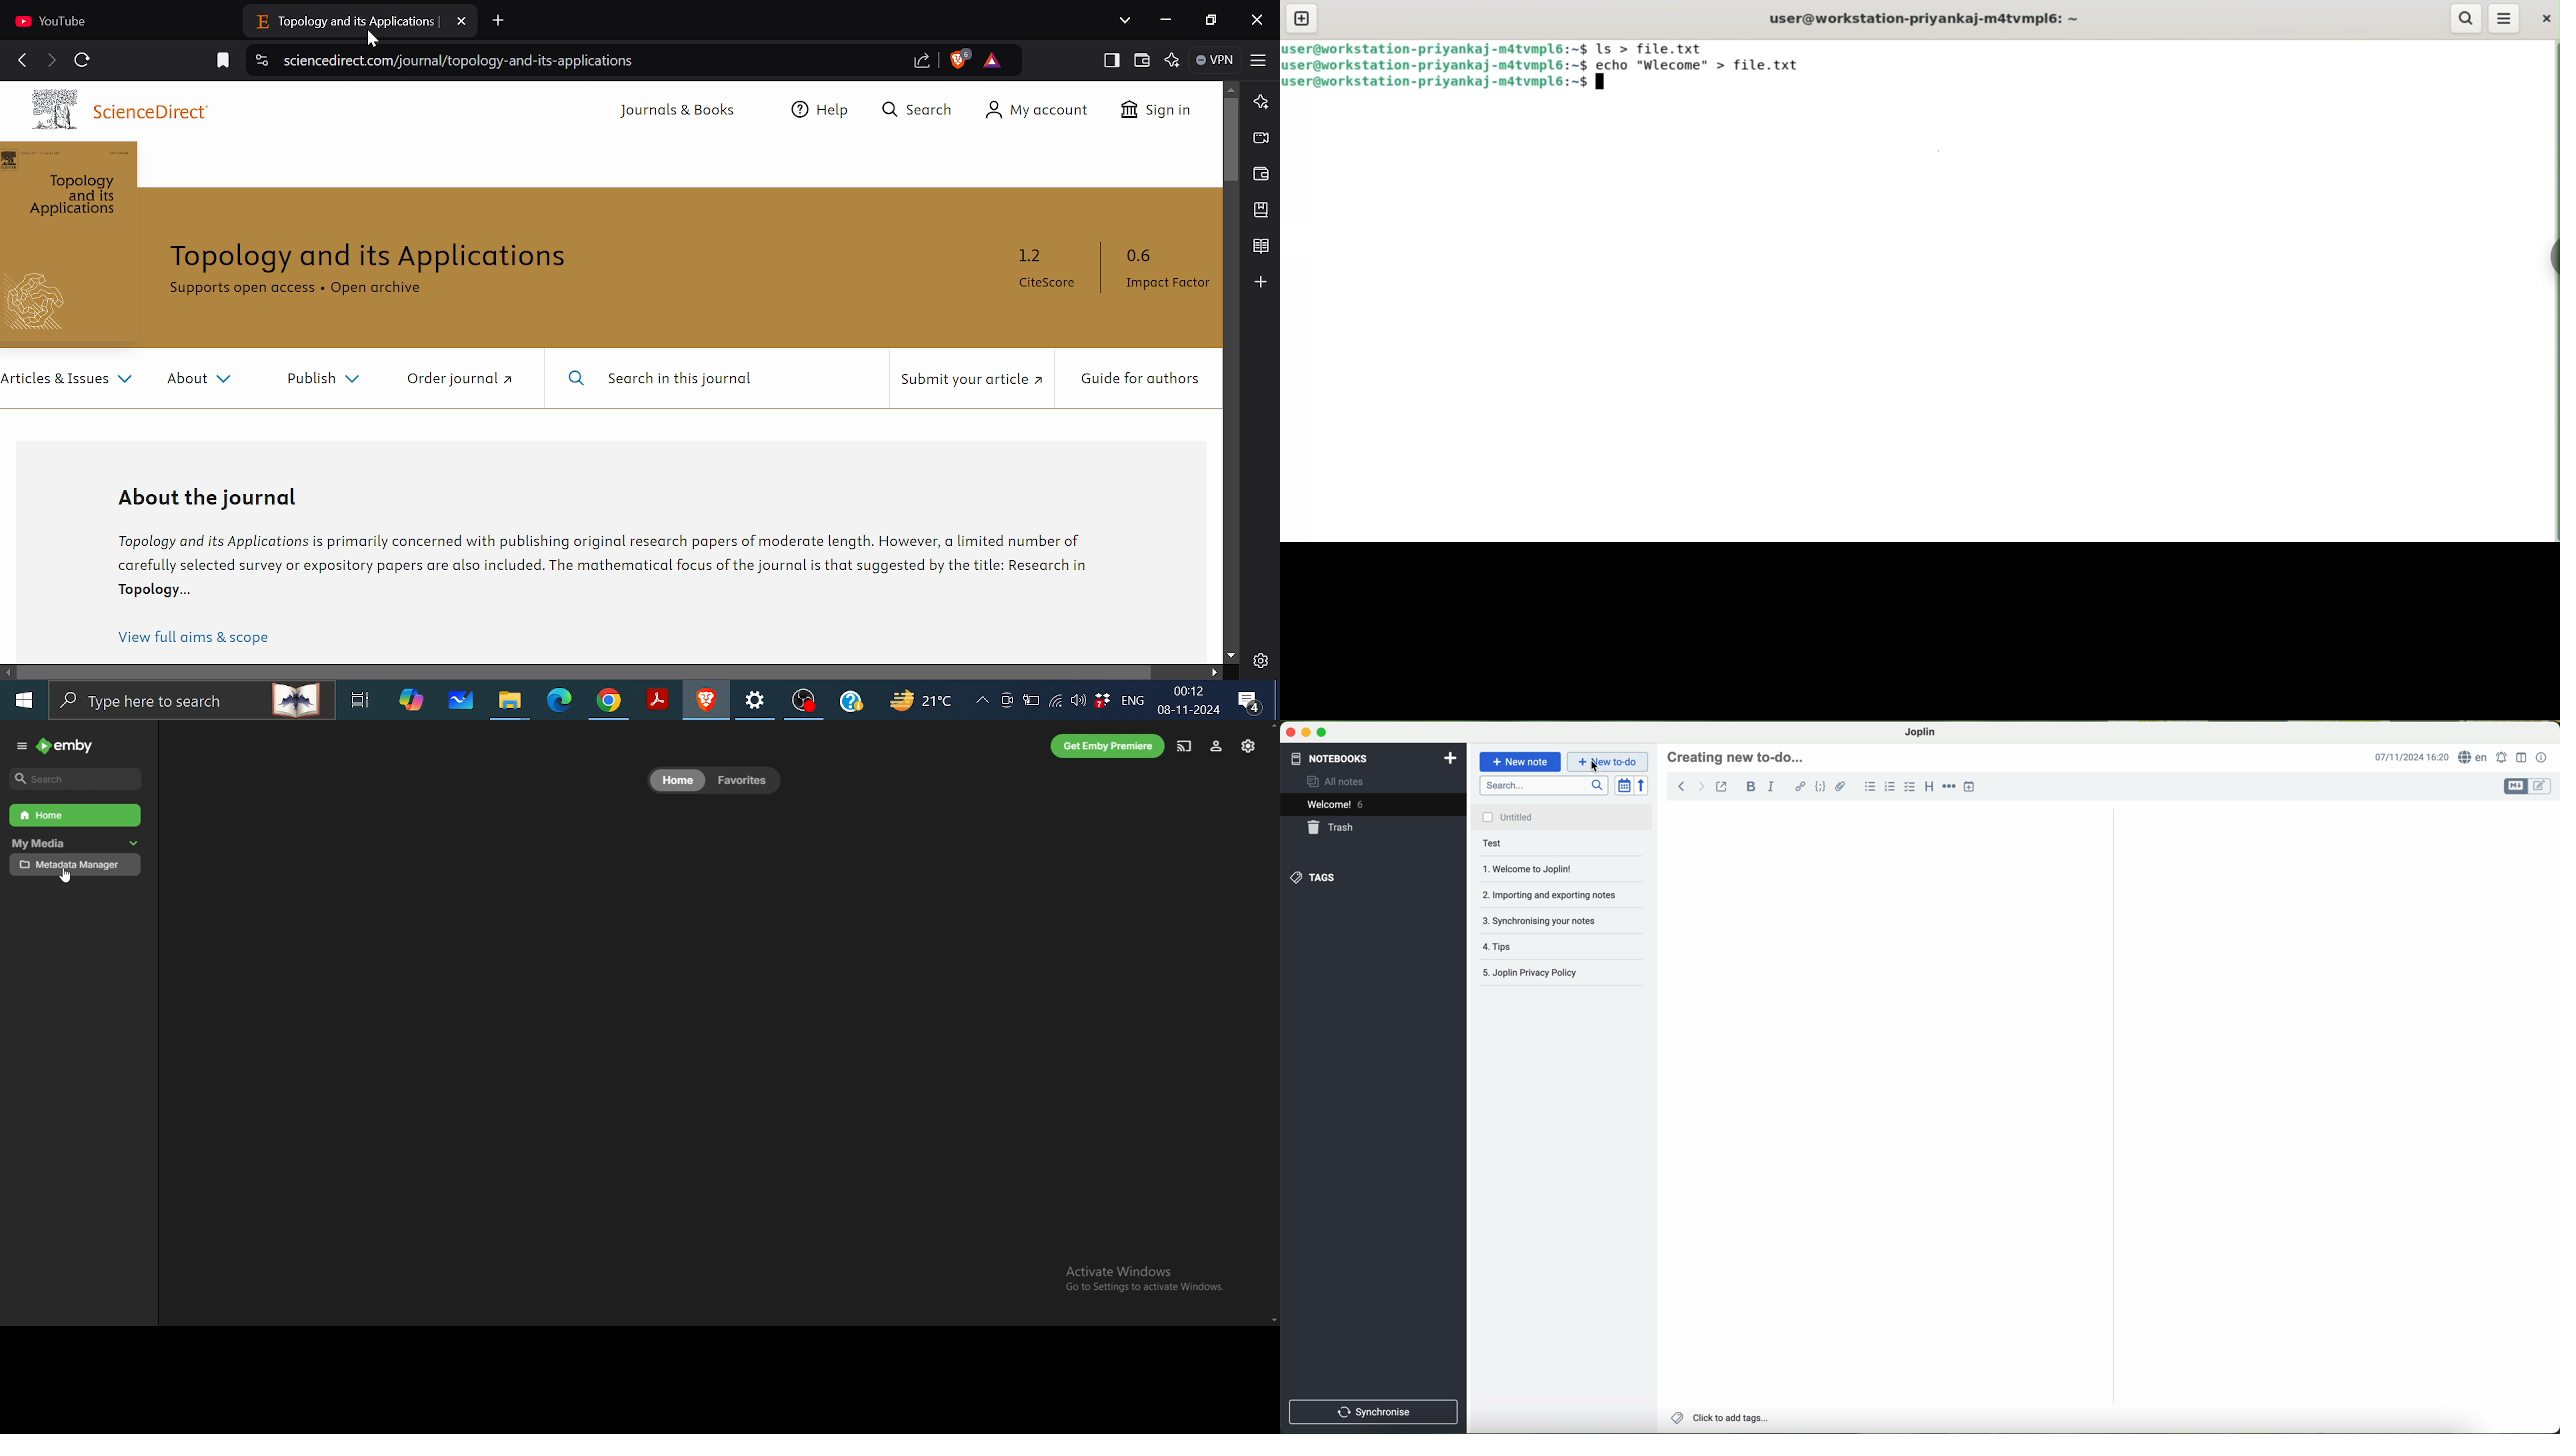 This screenshot has height=1456, width=2576. Describe the element at coordinates (2528, 786) in the screenshot. I see `toggle editors` at that location.